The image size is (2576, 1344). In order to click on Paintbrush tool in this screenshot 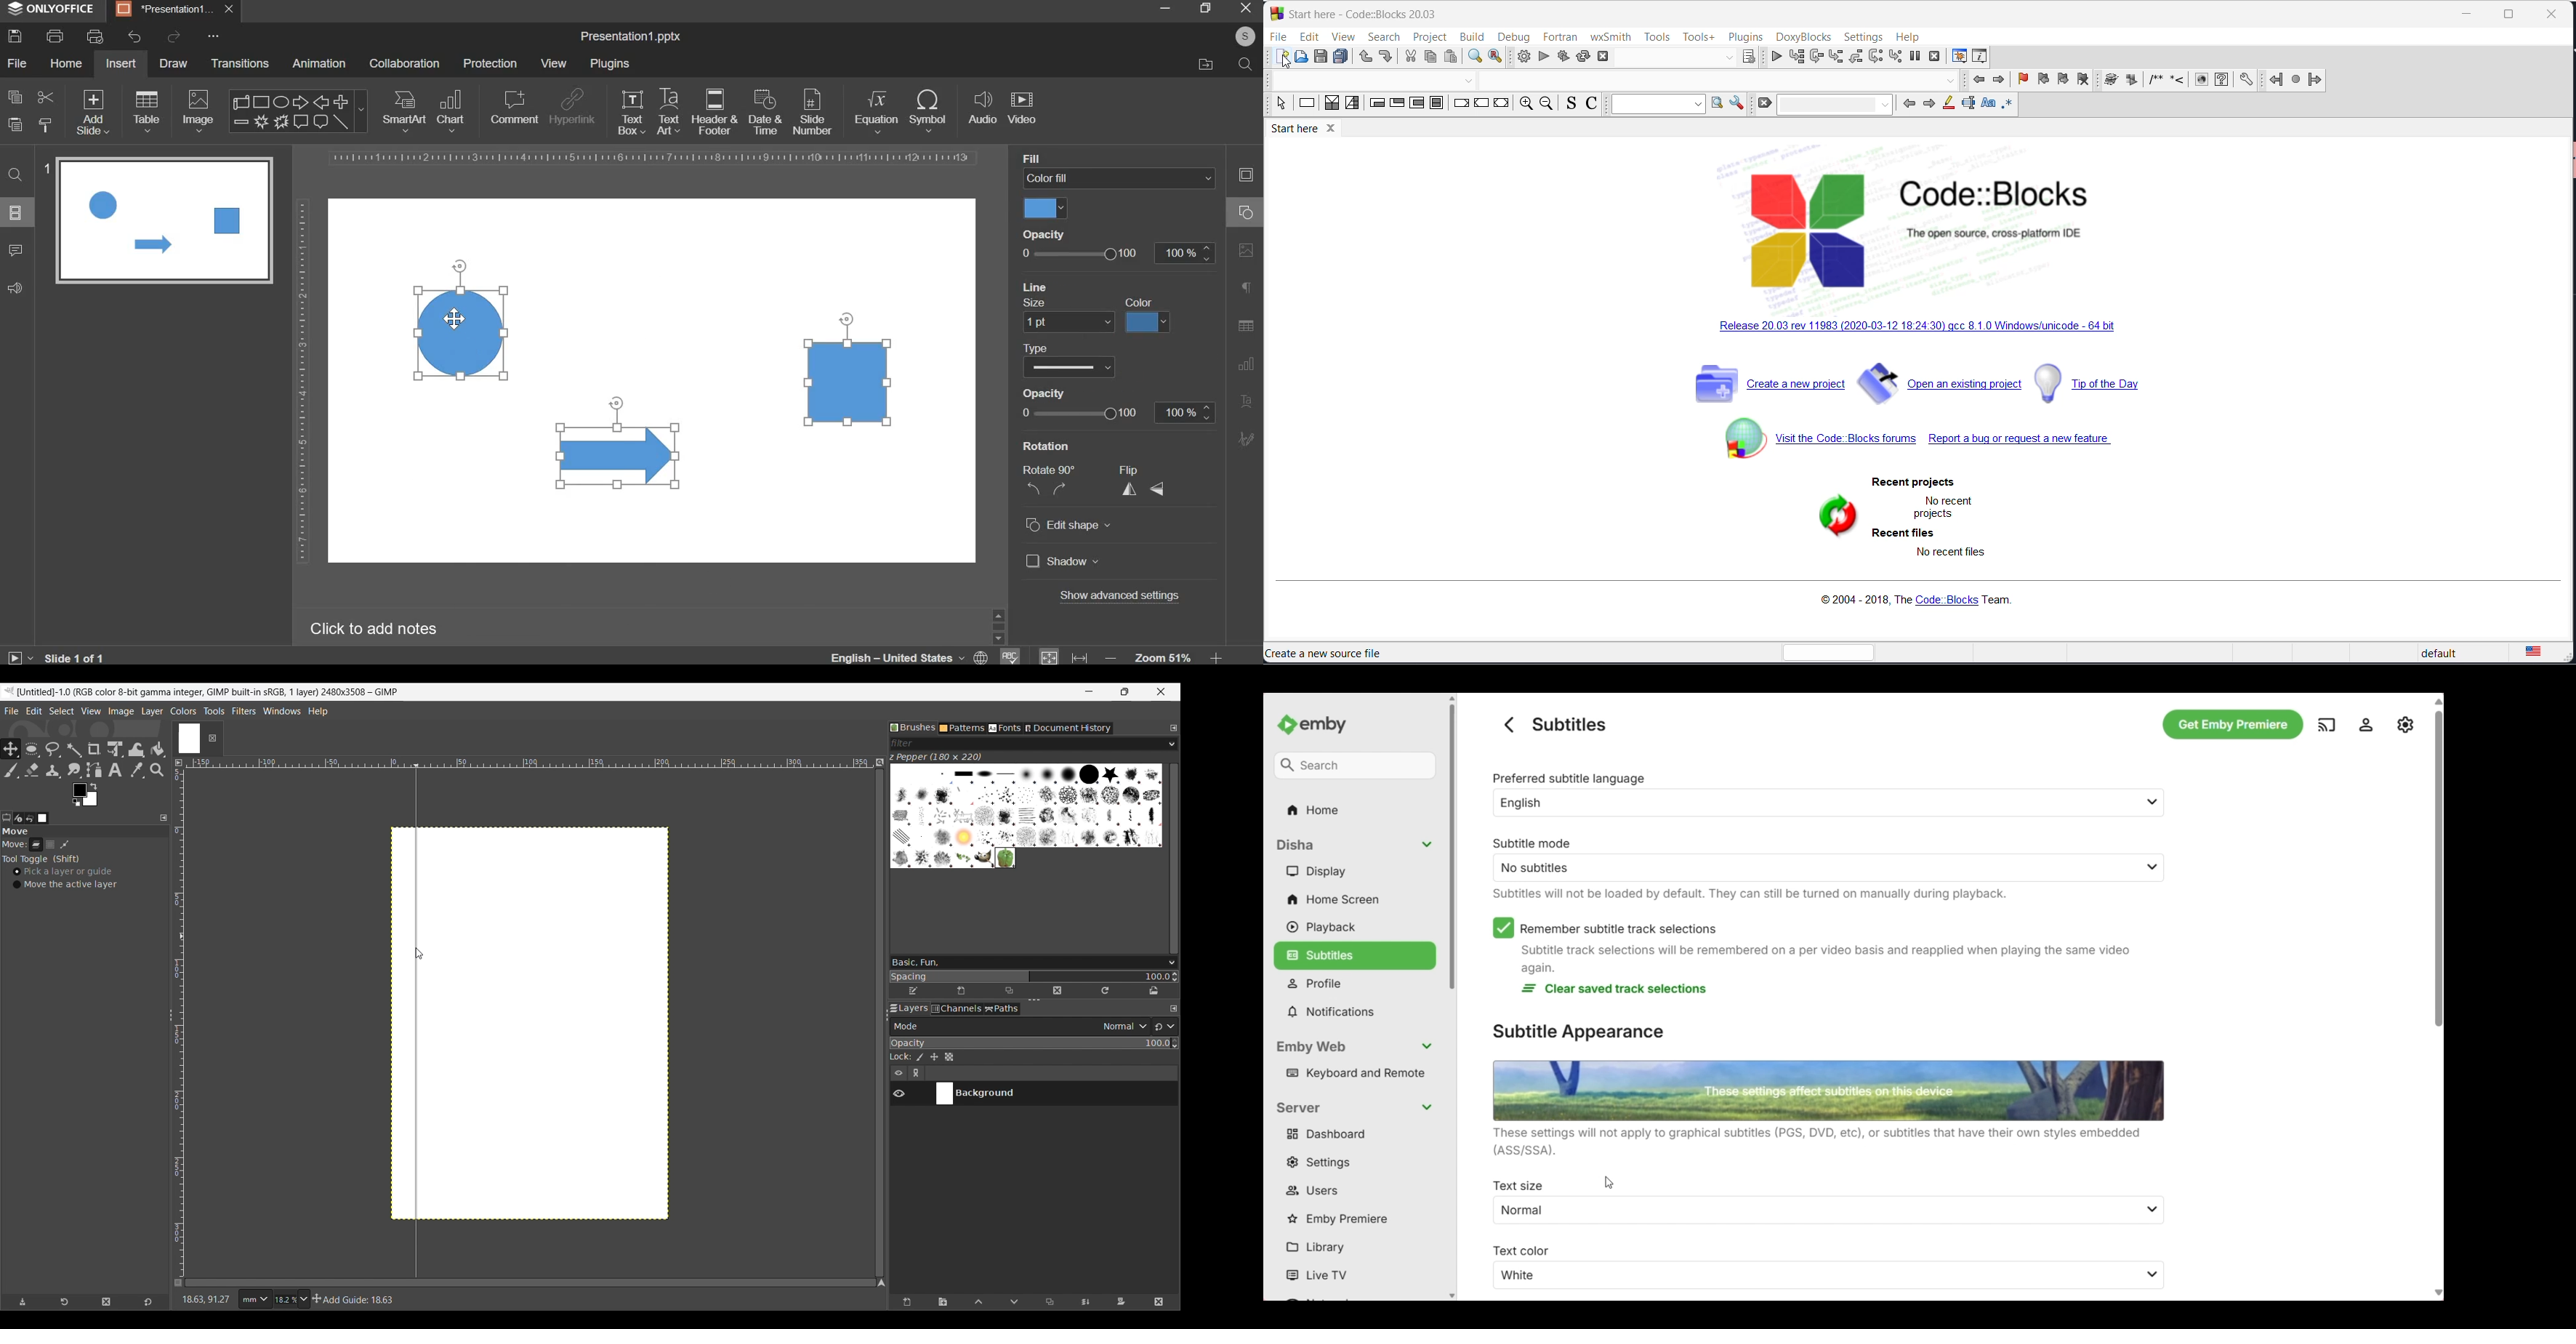, I will do `click(9, 770)`.